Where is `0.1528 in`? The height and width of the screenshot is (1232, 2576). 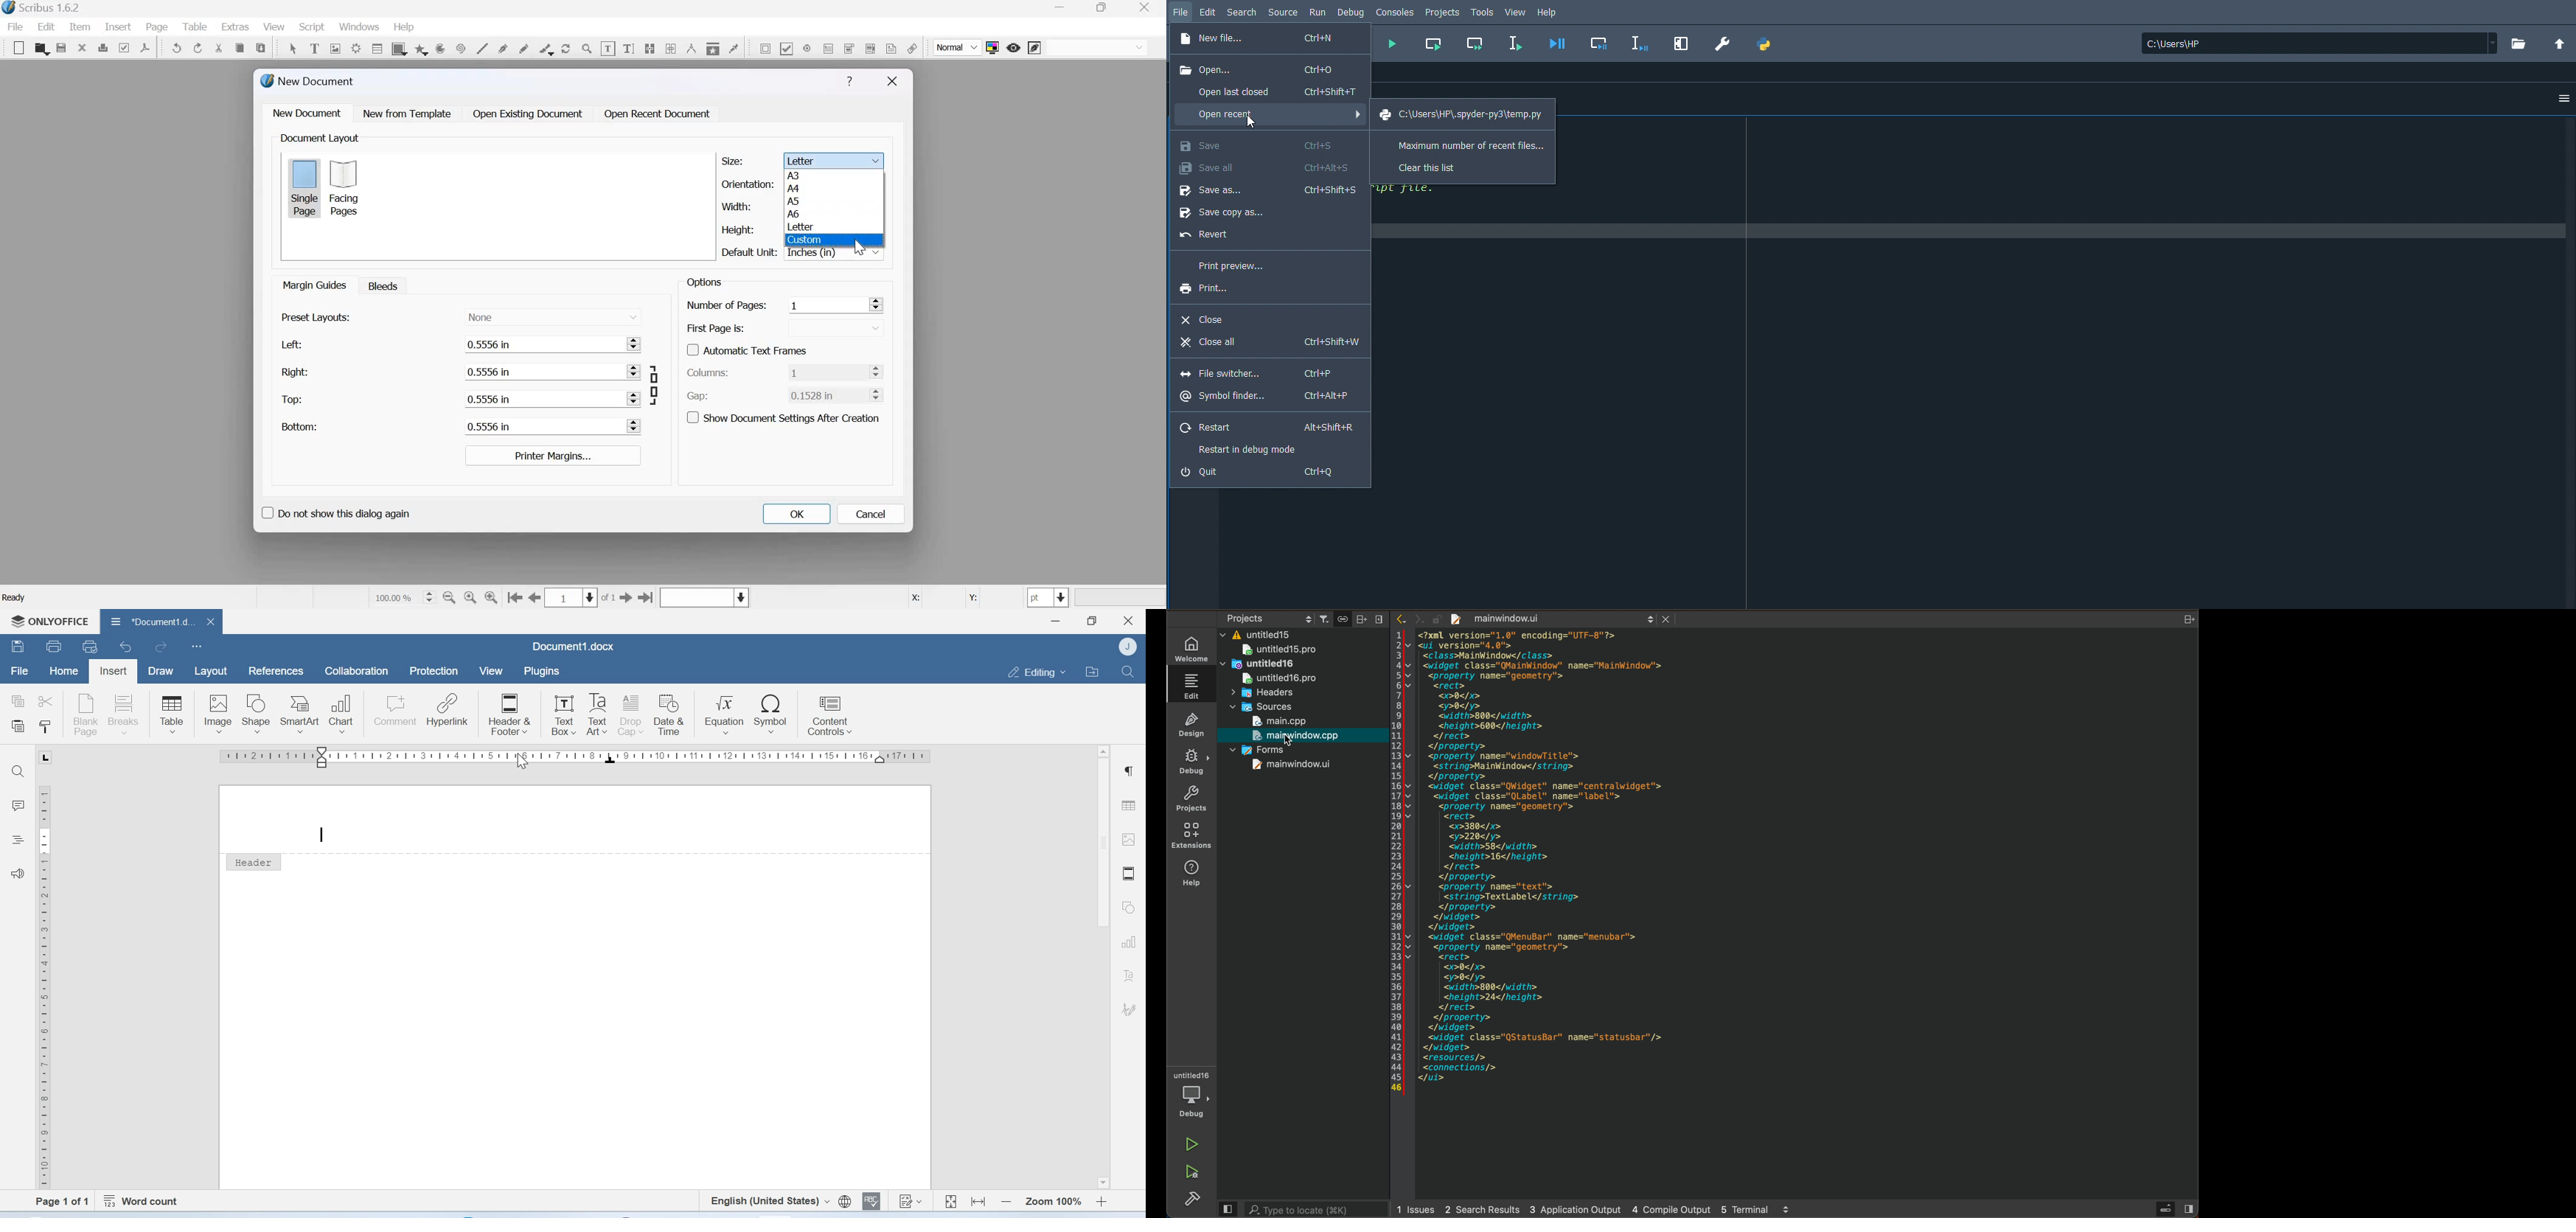 0.1528 in is located at coordinates (826, 394).